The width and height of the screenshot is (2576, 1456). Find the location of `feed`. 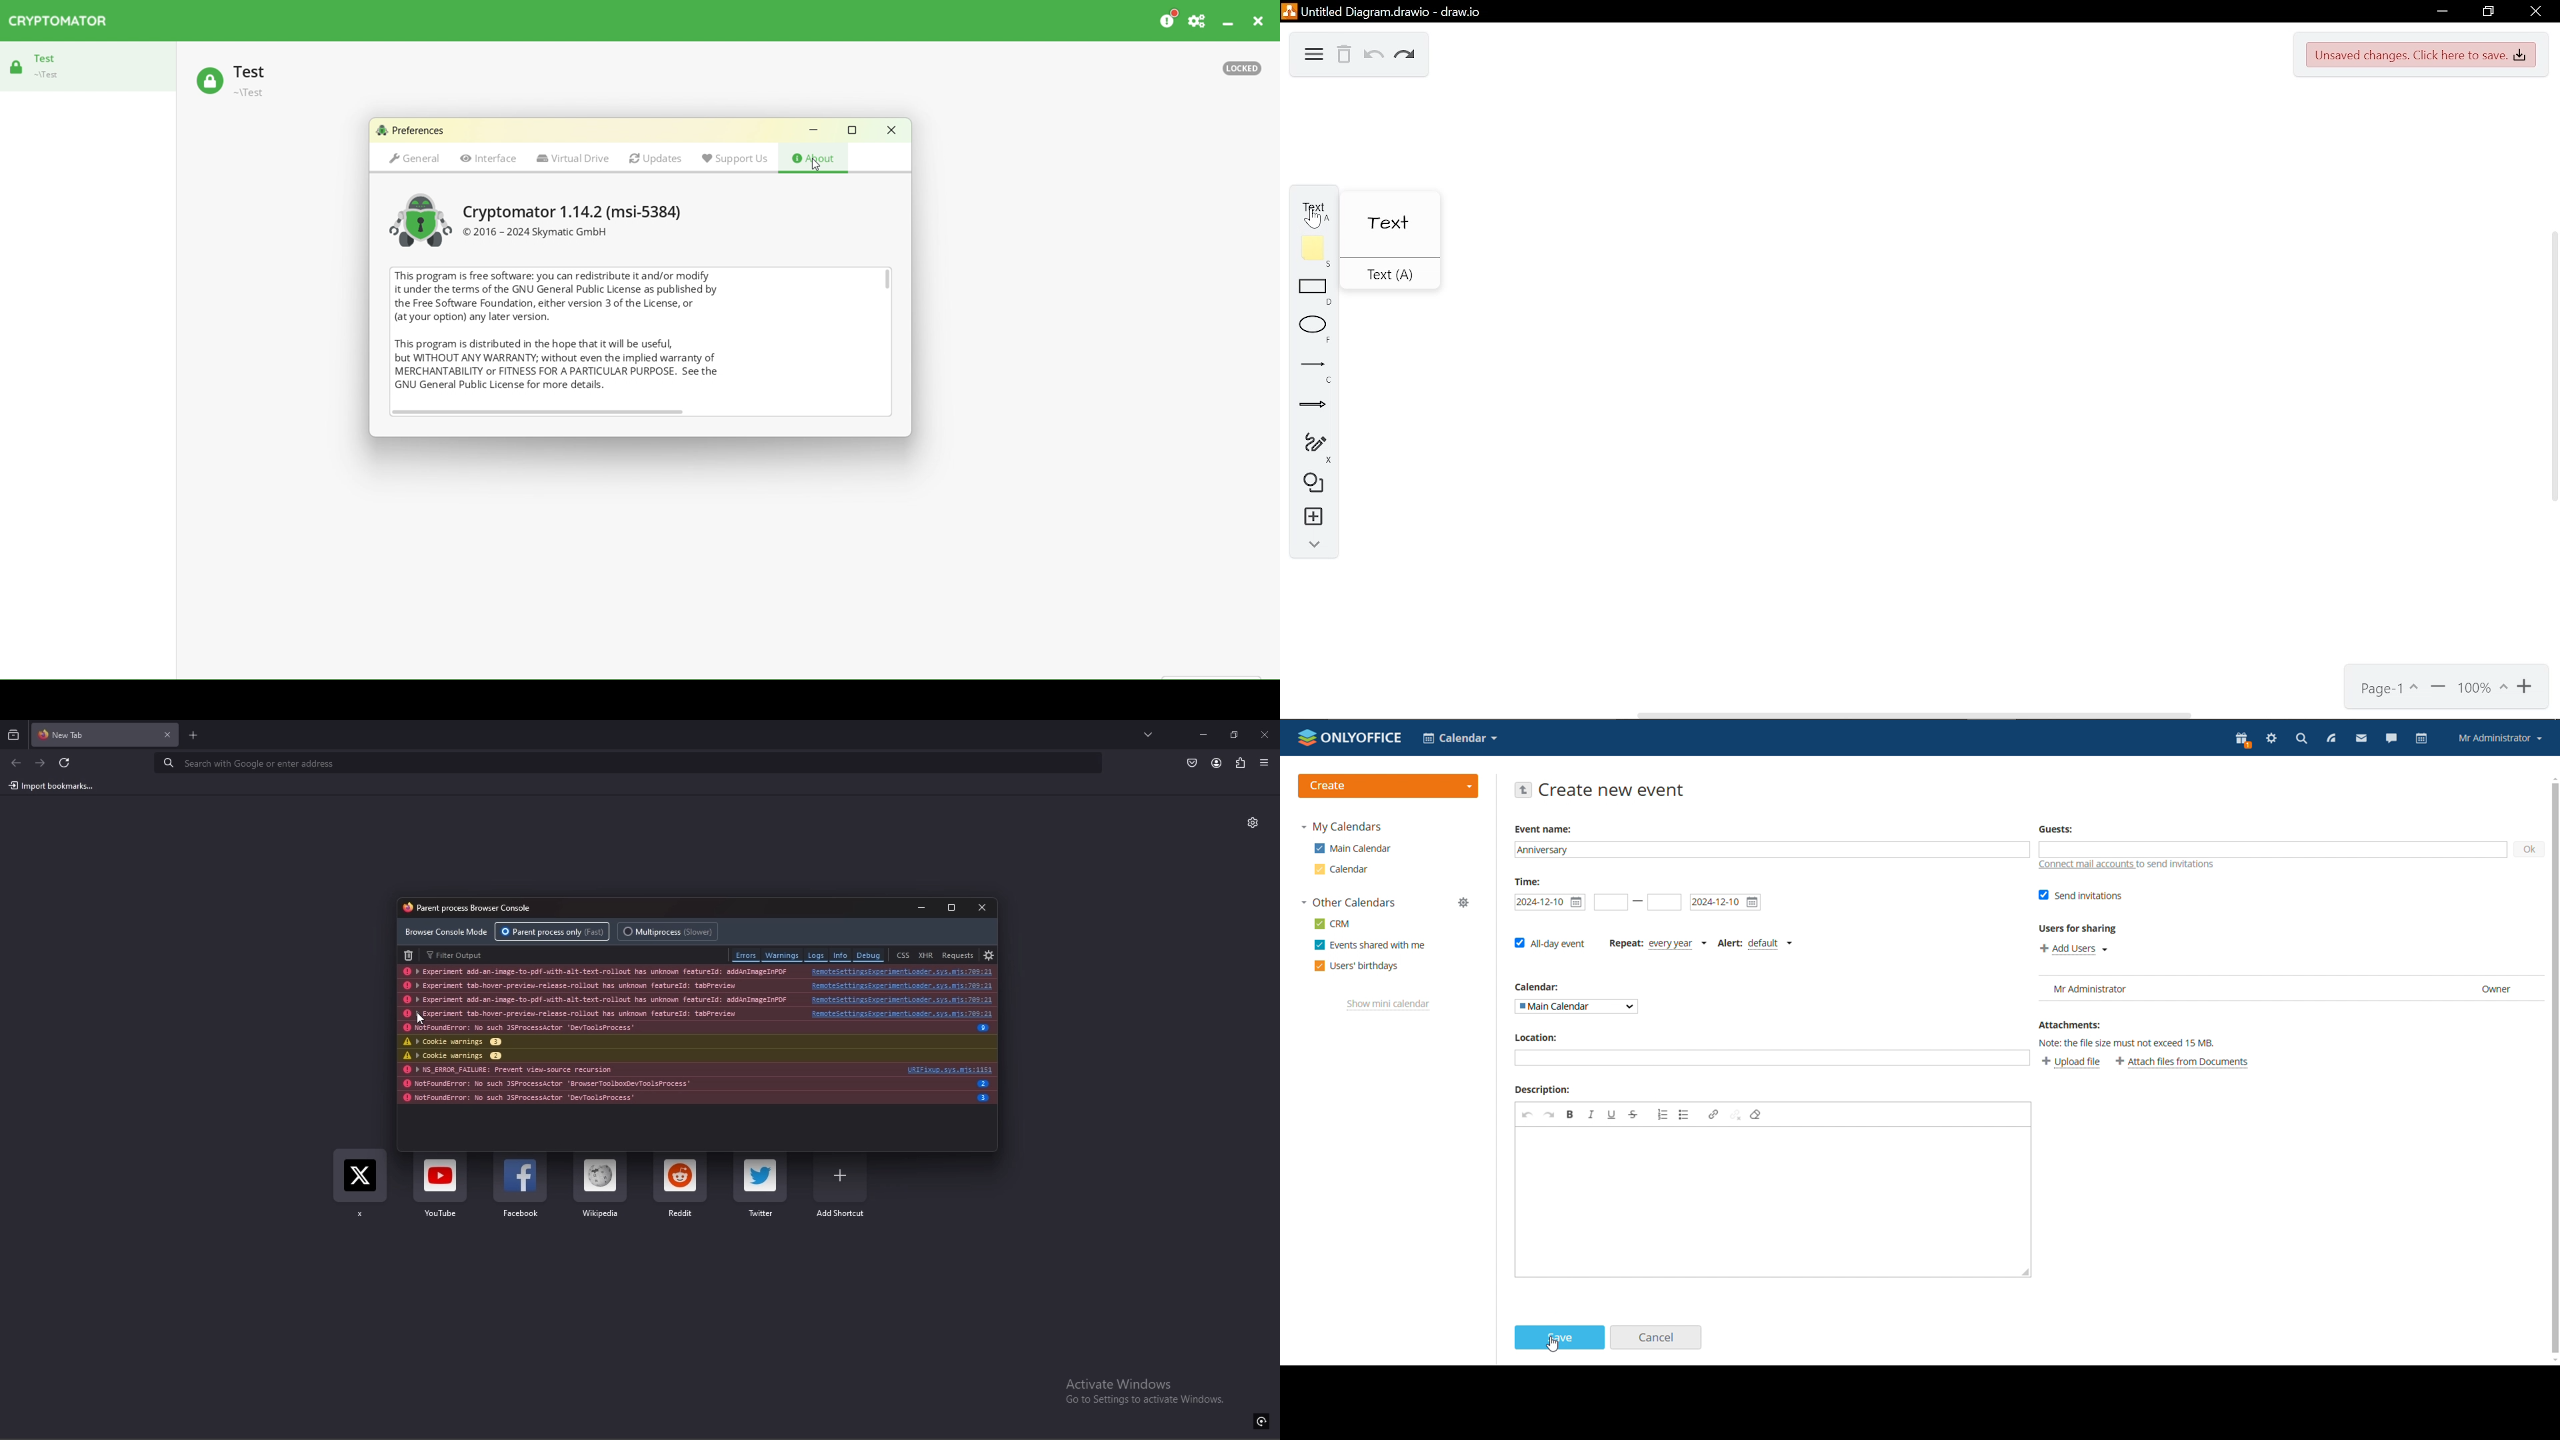

feed is located at coordinates (2331, 739).